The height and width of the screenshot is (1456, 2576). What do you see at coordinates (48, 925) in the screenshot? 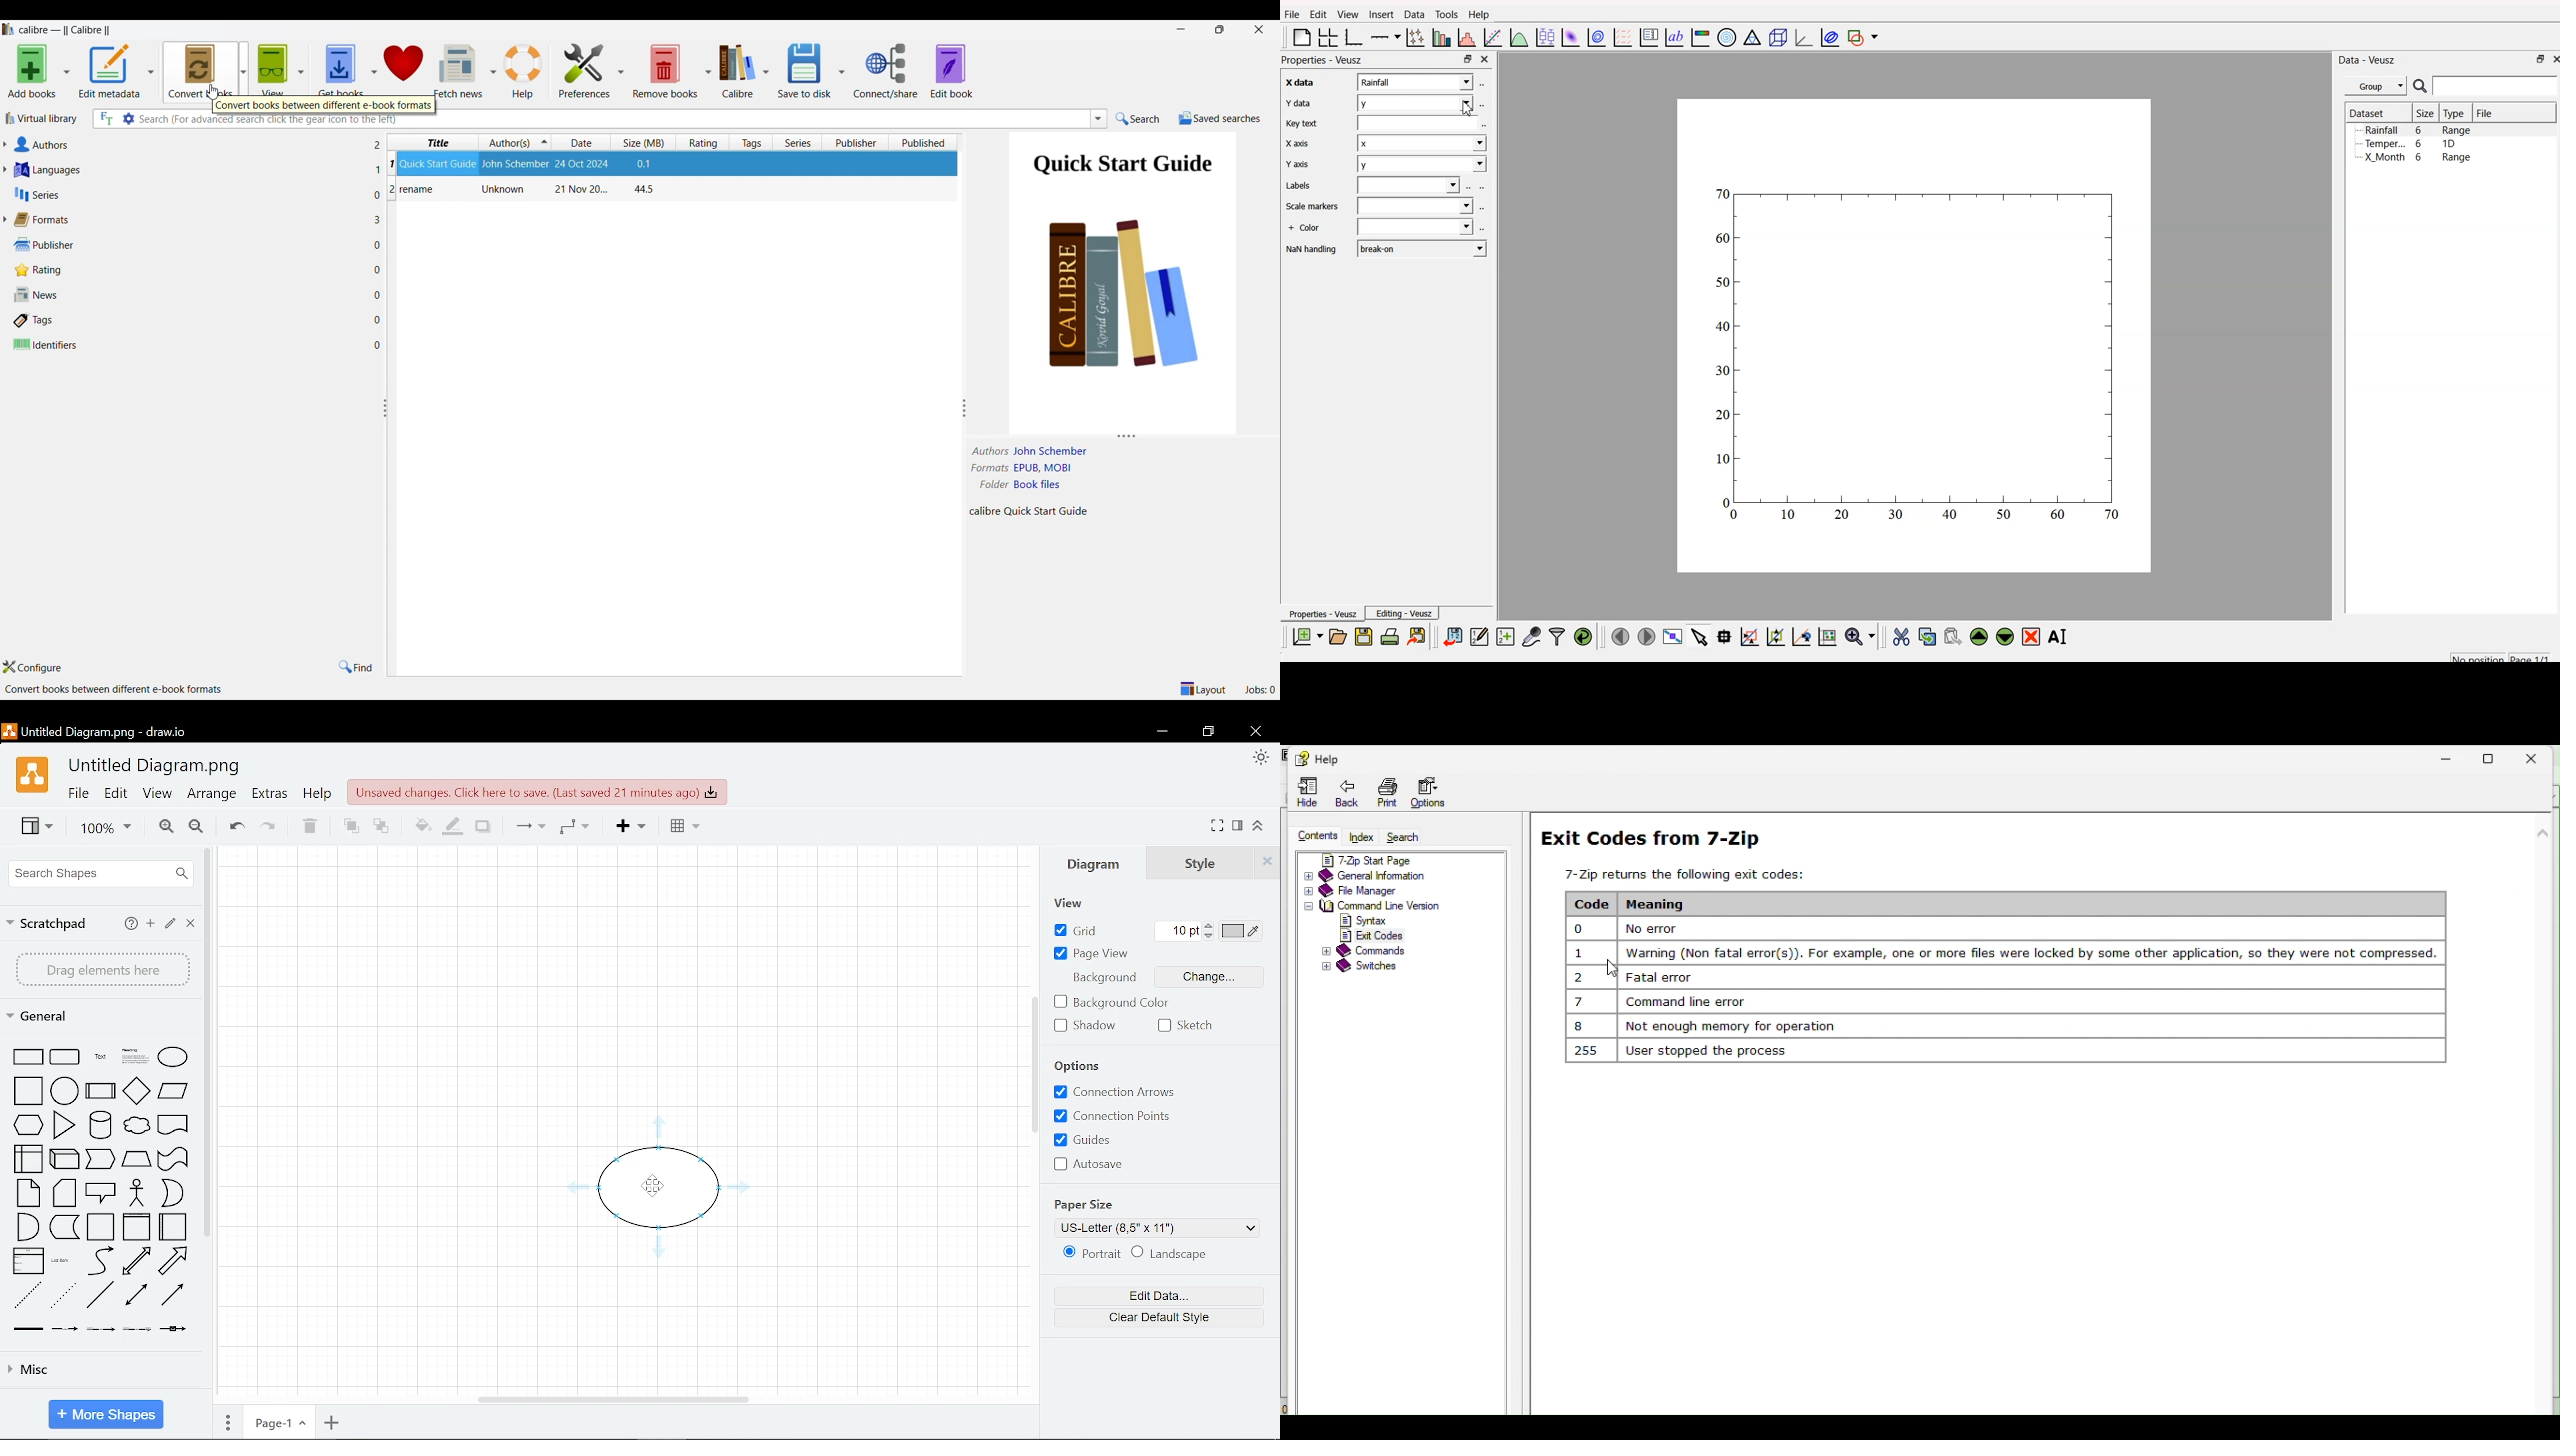
I see `Scratchpad` at bounding box center [48, 925].